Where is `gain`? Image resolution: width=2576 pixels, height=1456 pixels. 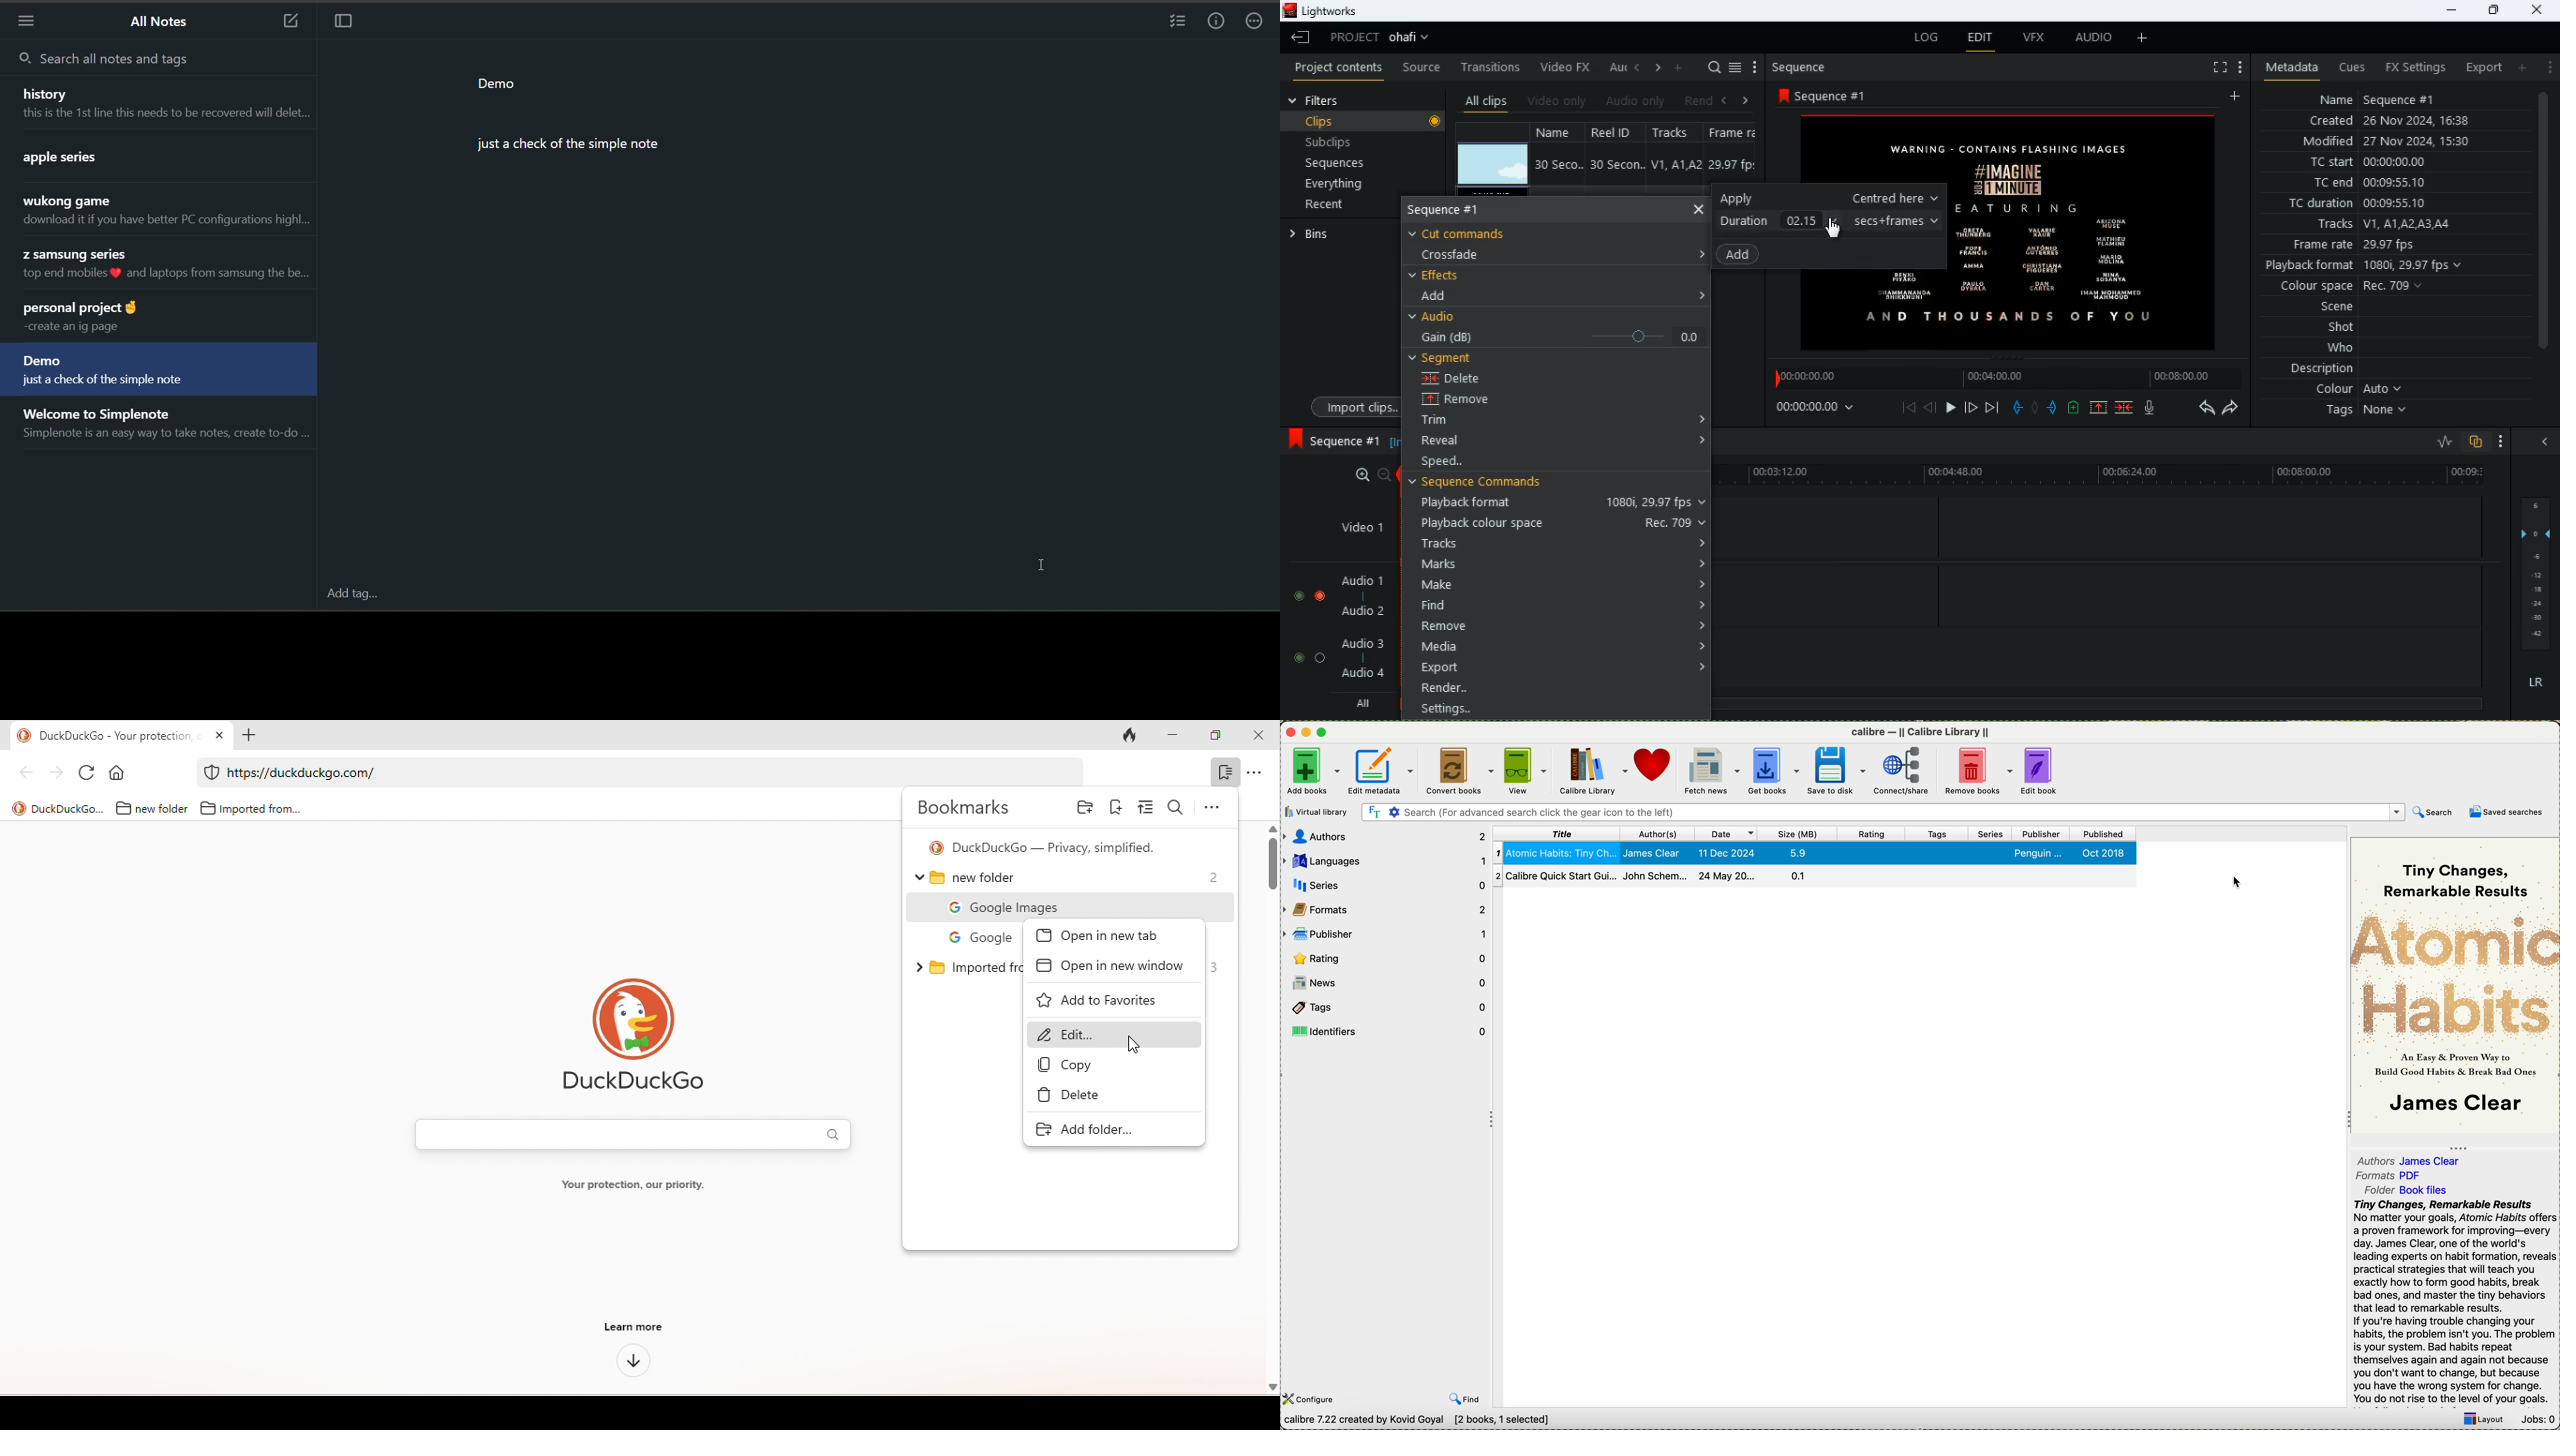
gain is located at coordinates (1558, 336).